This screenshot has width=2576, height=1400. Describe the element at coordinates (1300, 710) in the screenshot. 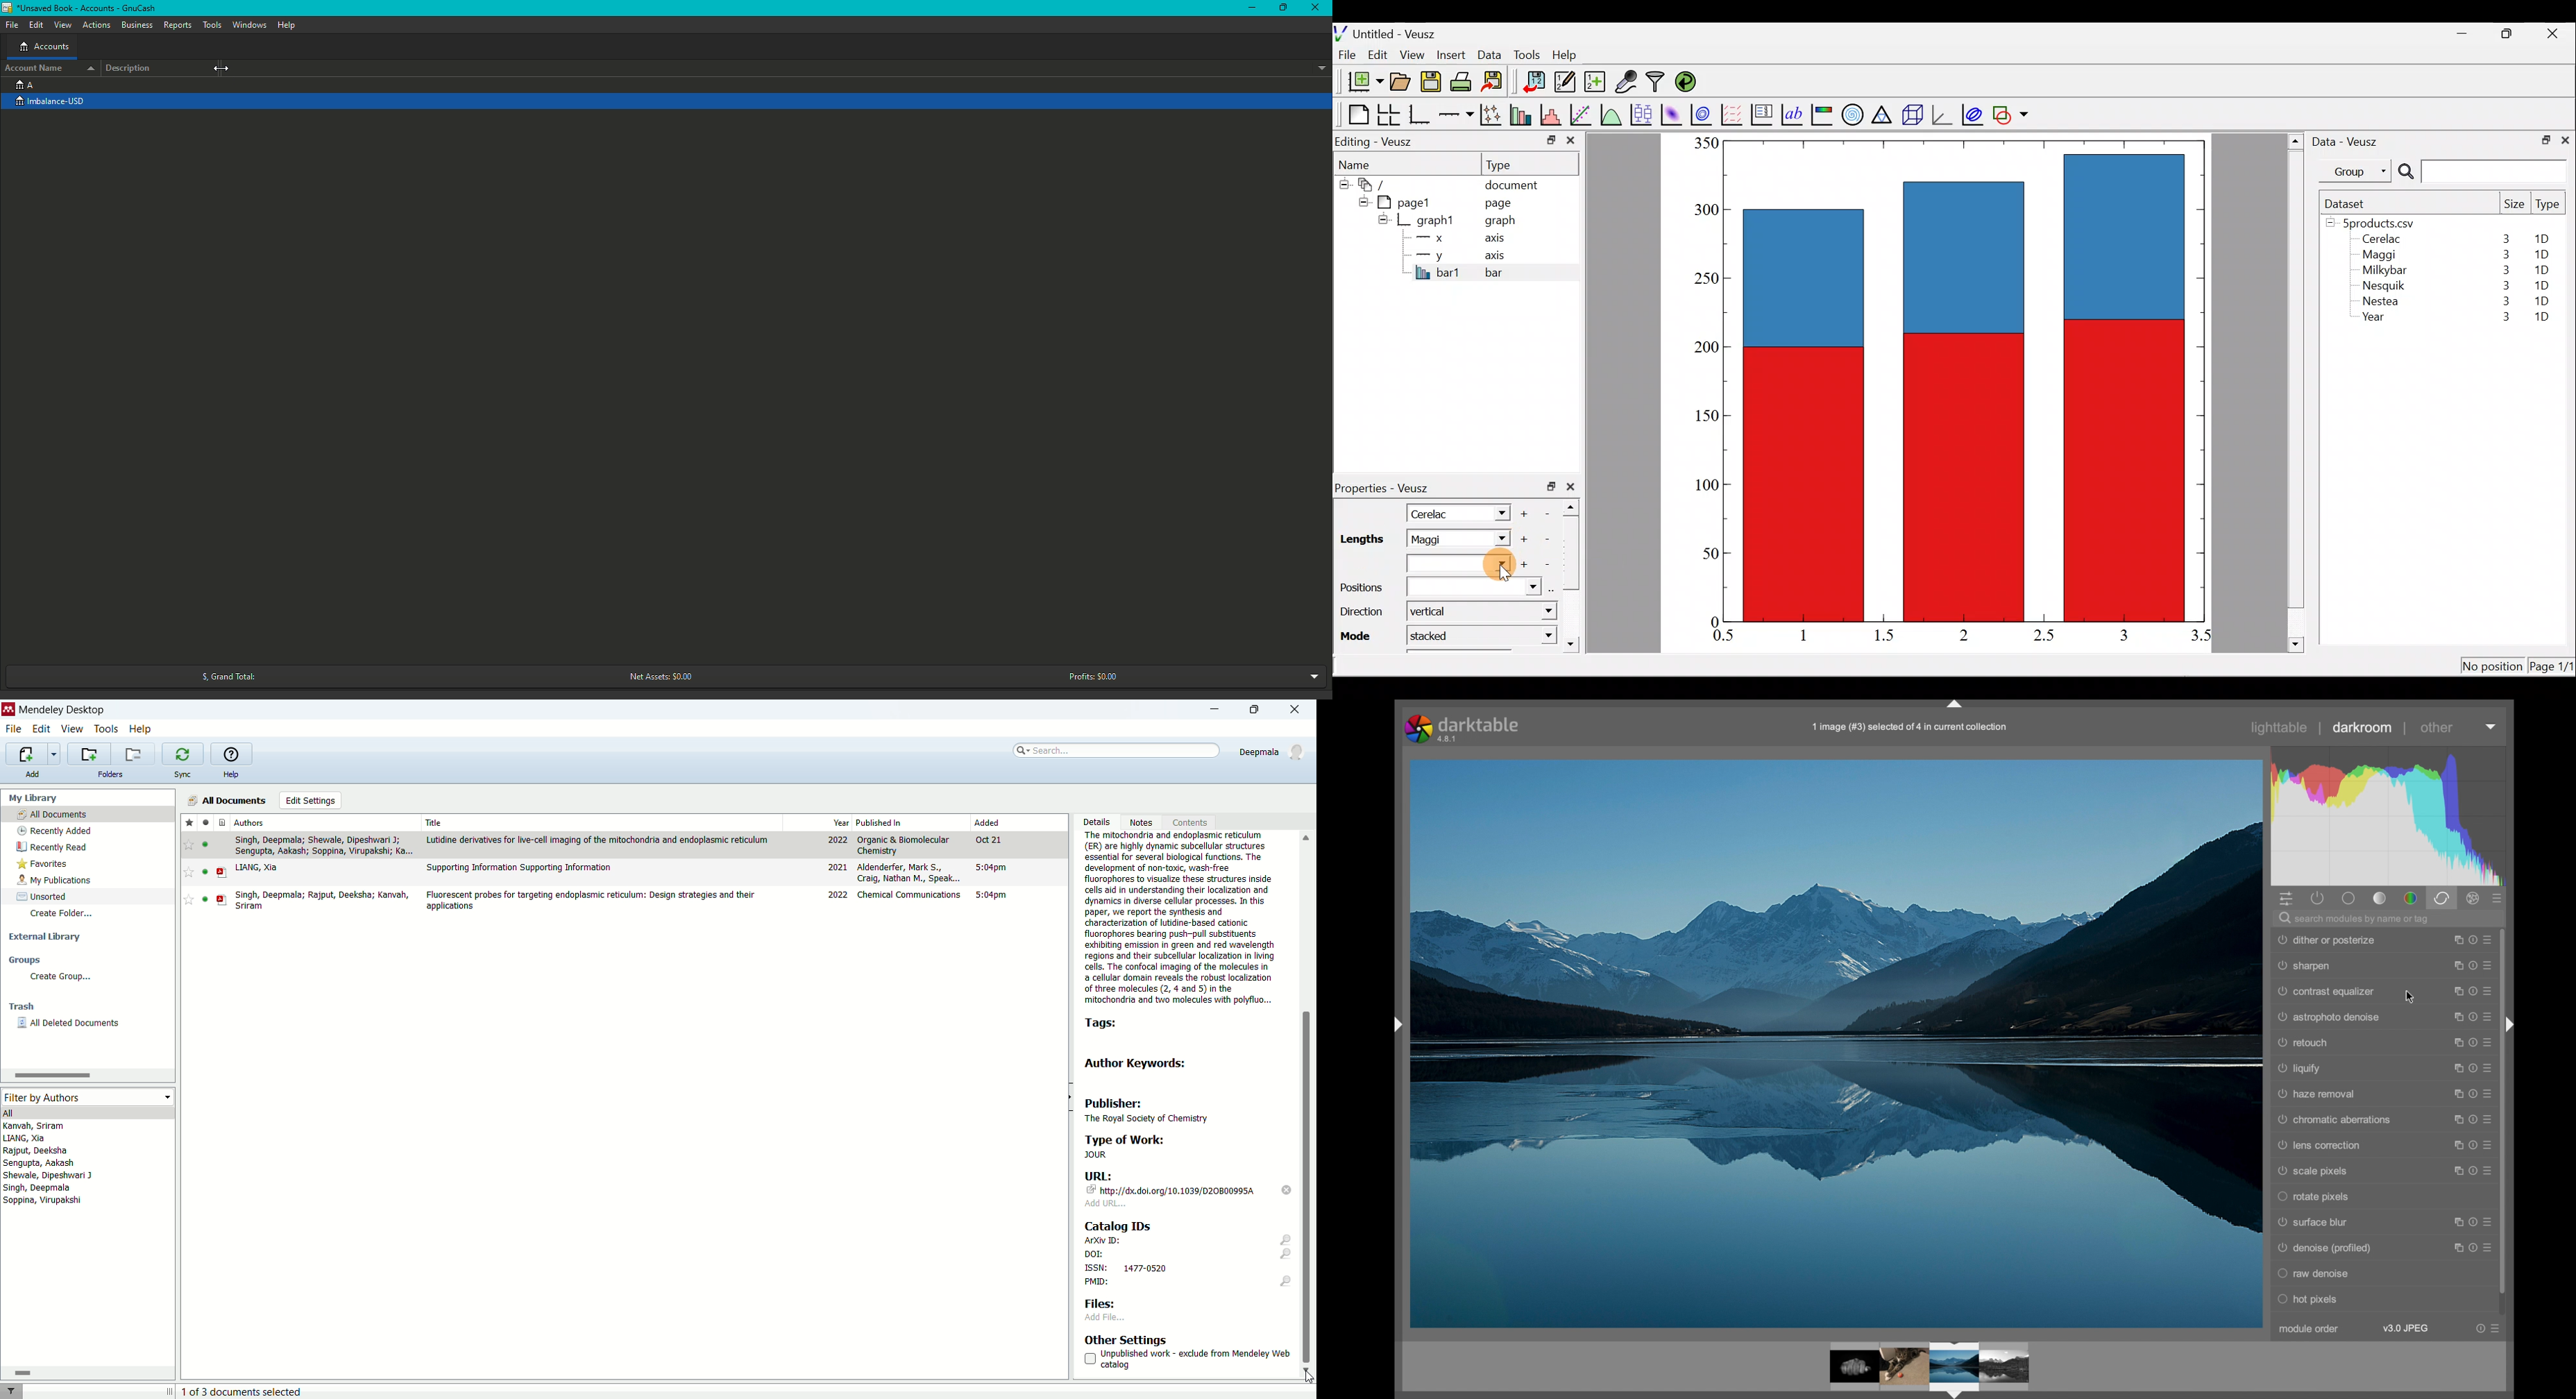

I see `close` at that location.